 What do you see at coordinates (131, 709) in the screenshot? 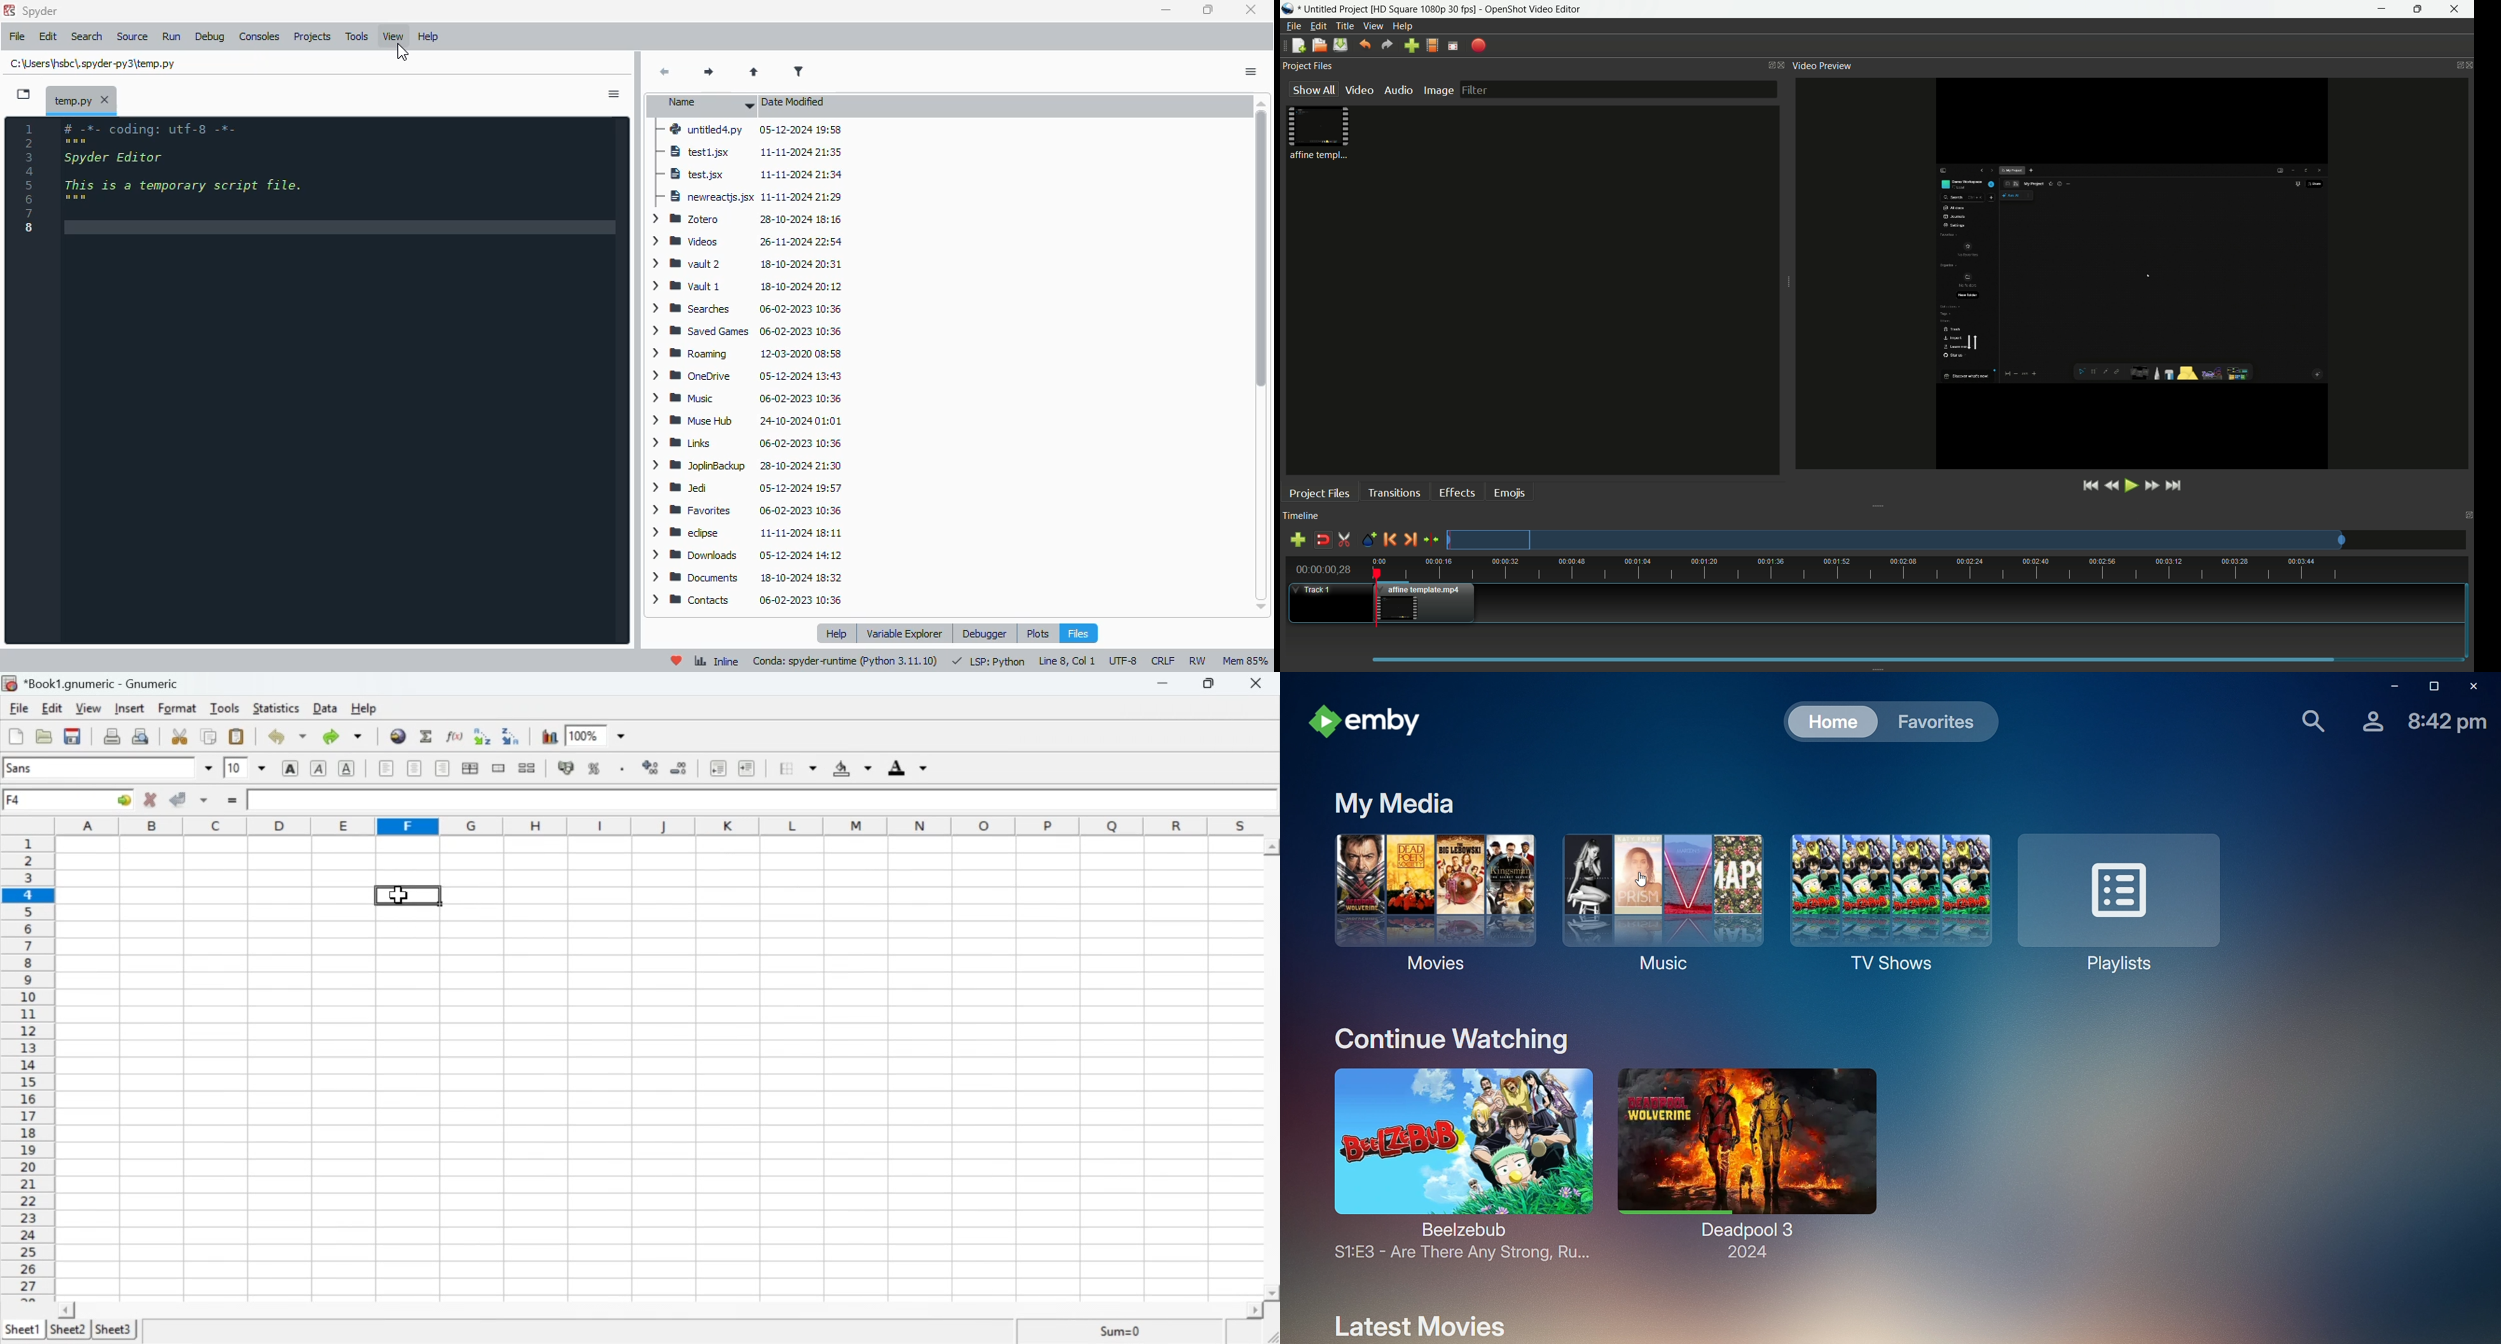
I see `Insert` at bounding box center [131, 709].